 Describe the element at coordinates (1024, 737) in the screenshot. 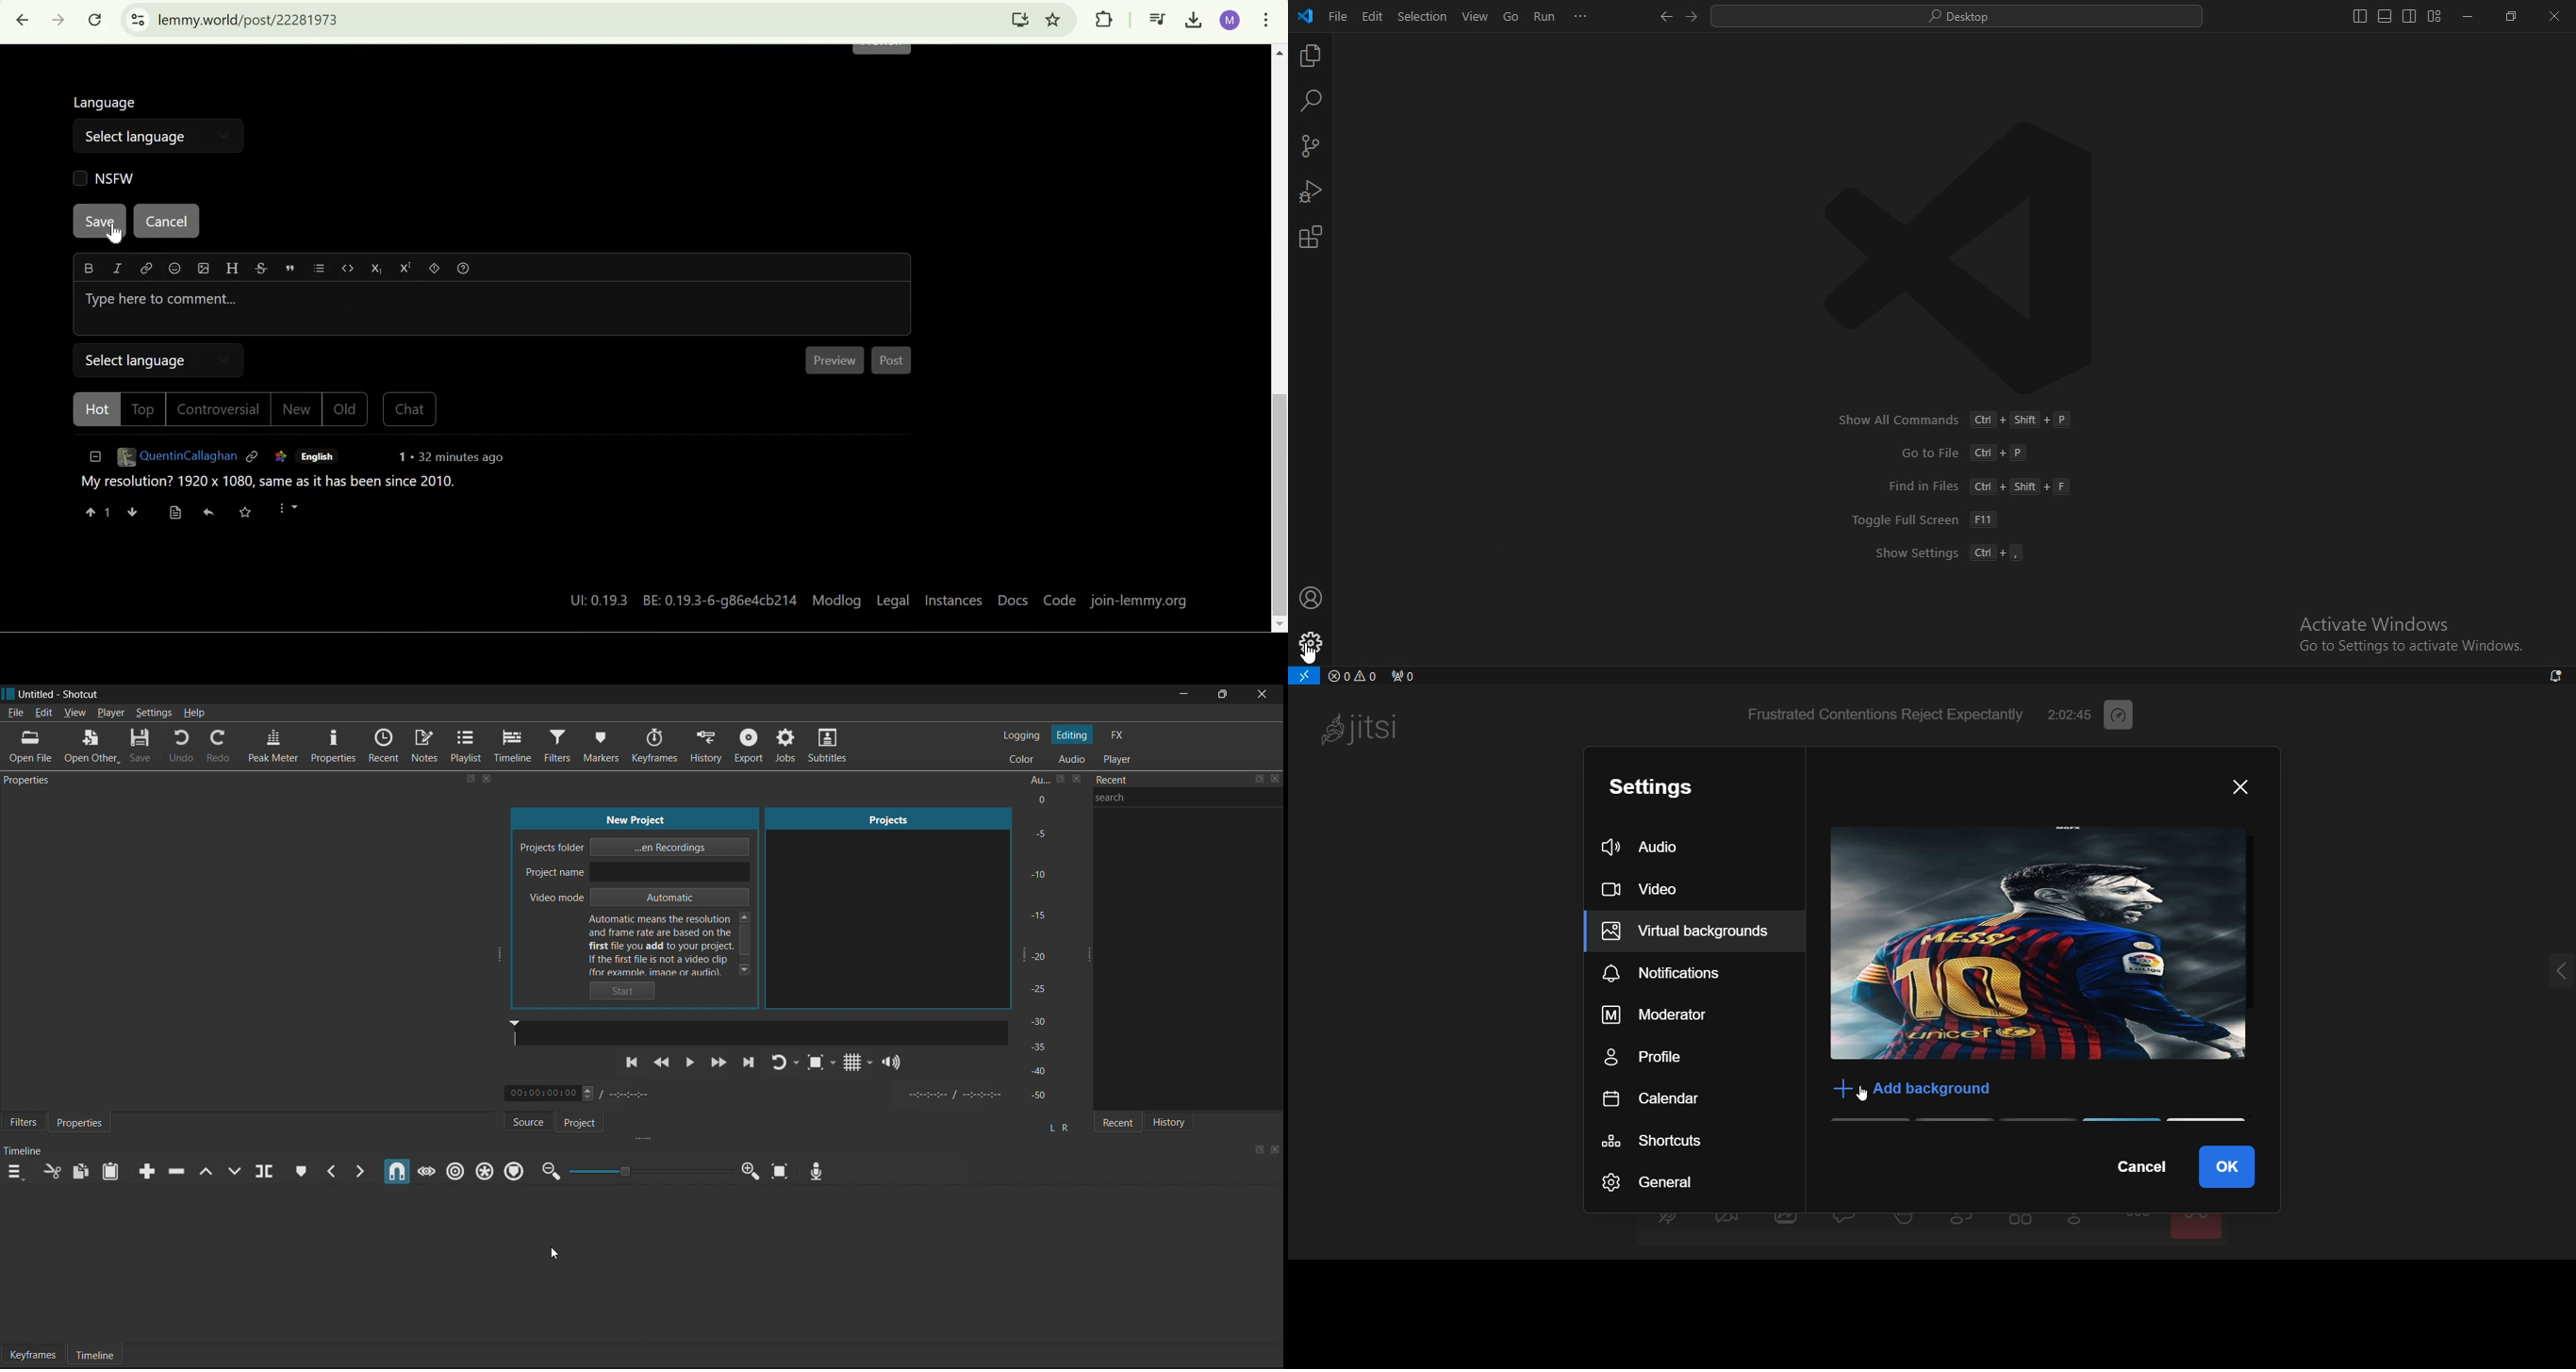

I see `Logging` at that location.